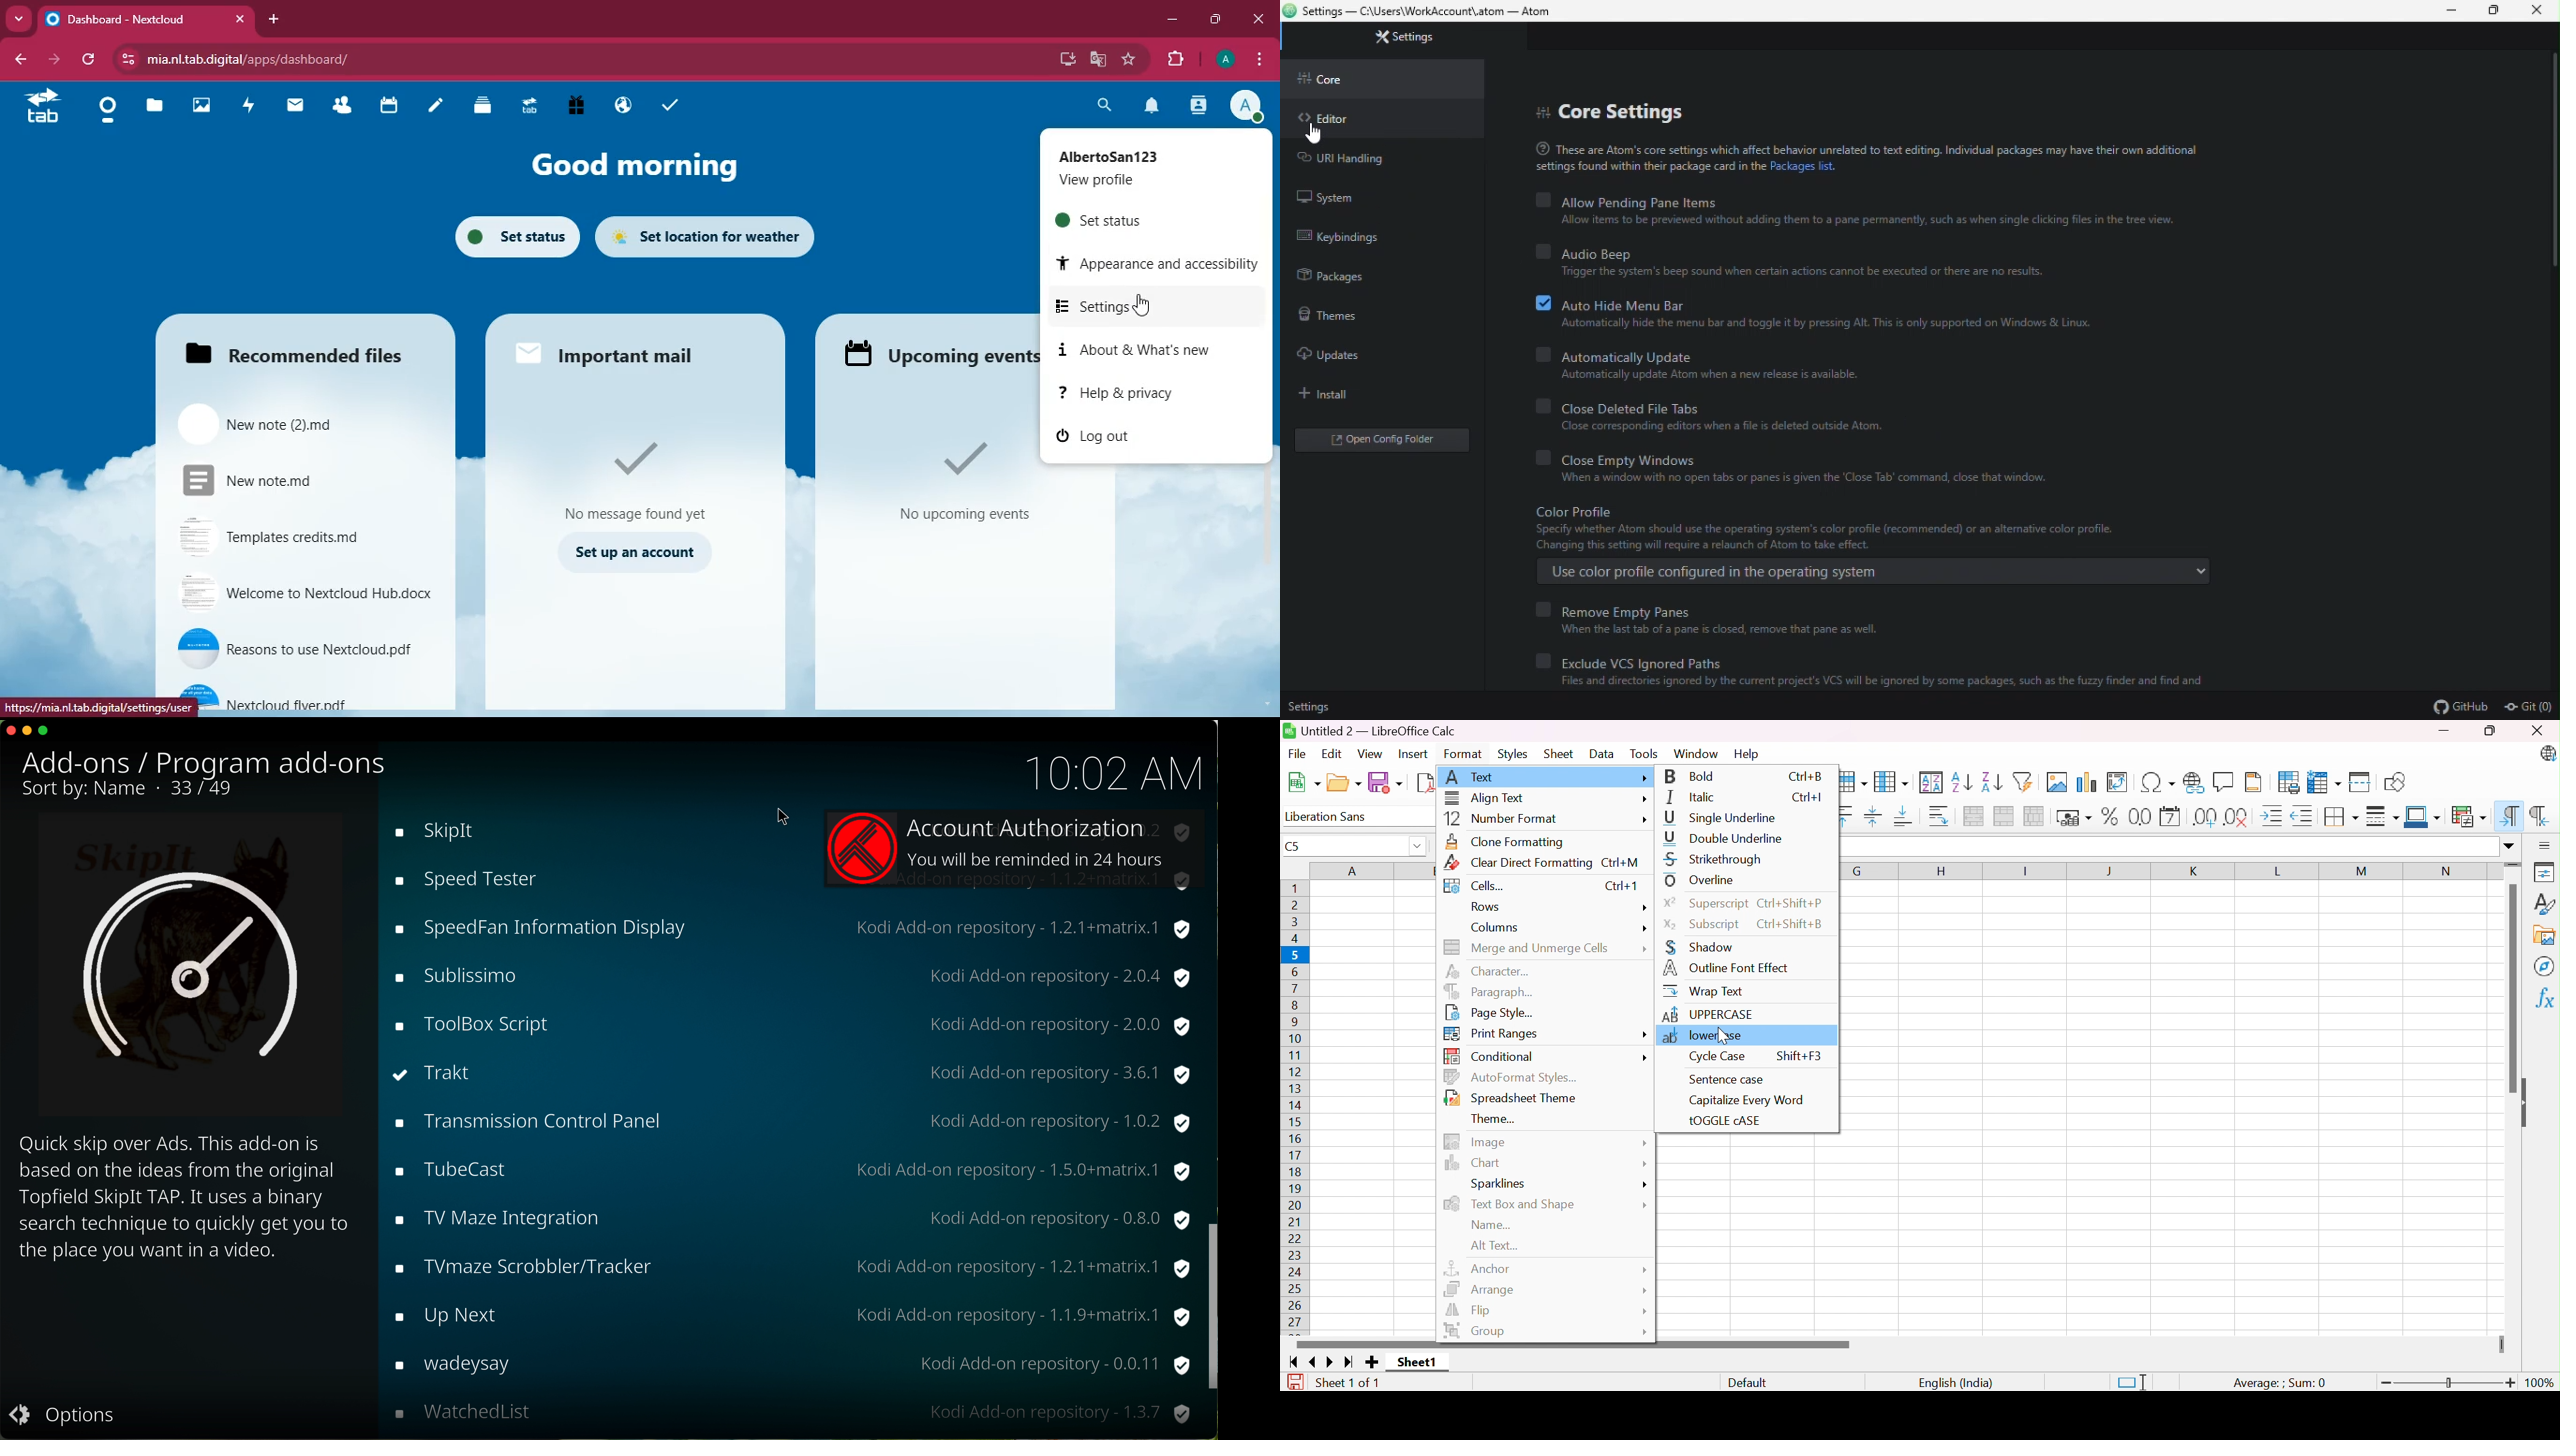 Image resolution: width=2576 pixels, height=1456 pixels. What do you see at coordinates (791, 1412) in the screenshot?
I see `youtube-dl control` at bounding box center [791, 1412].